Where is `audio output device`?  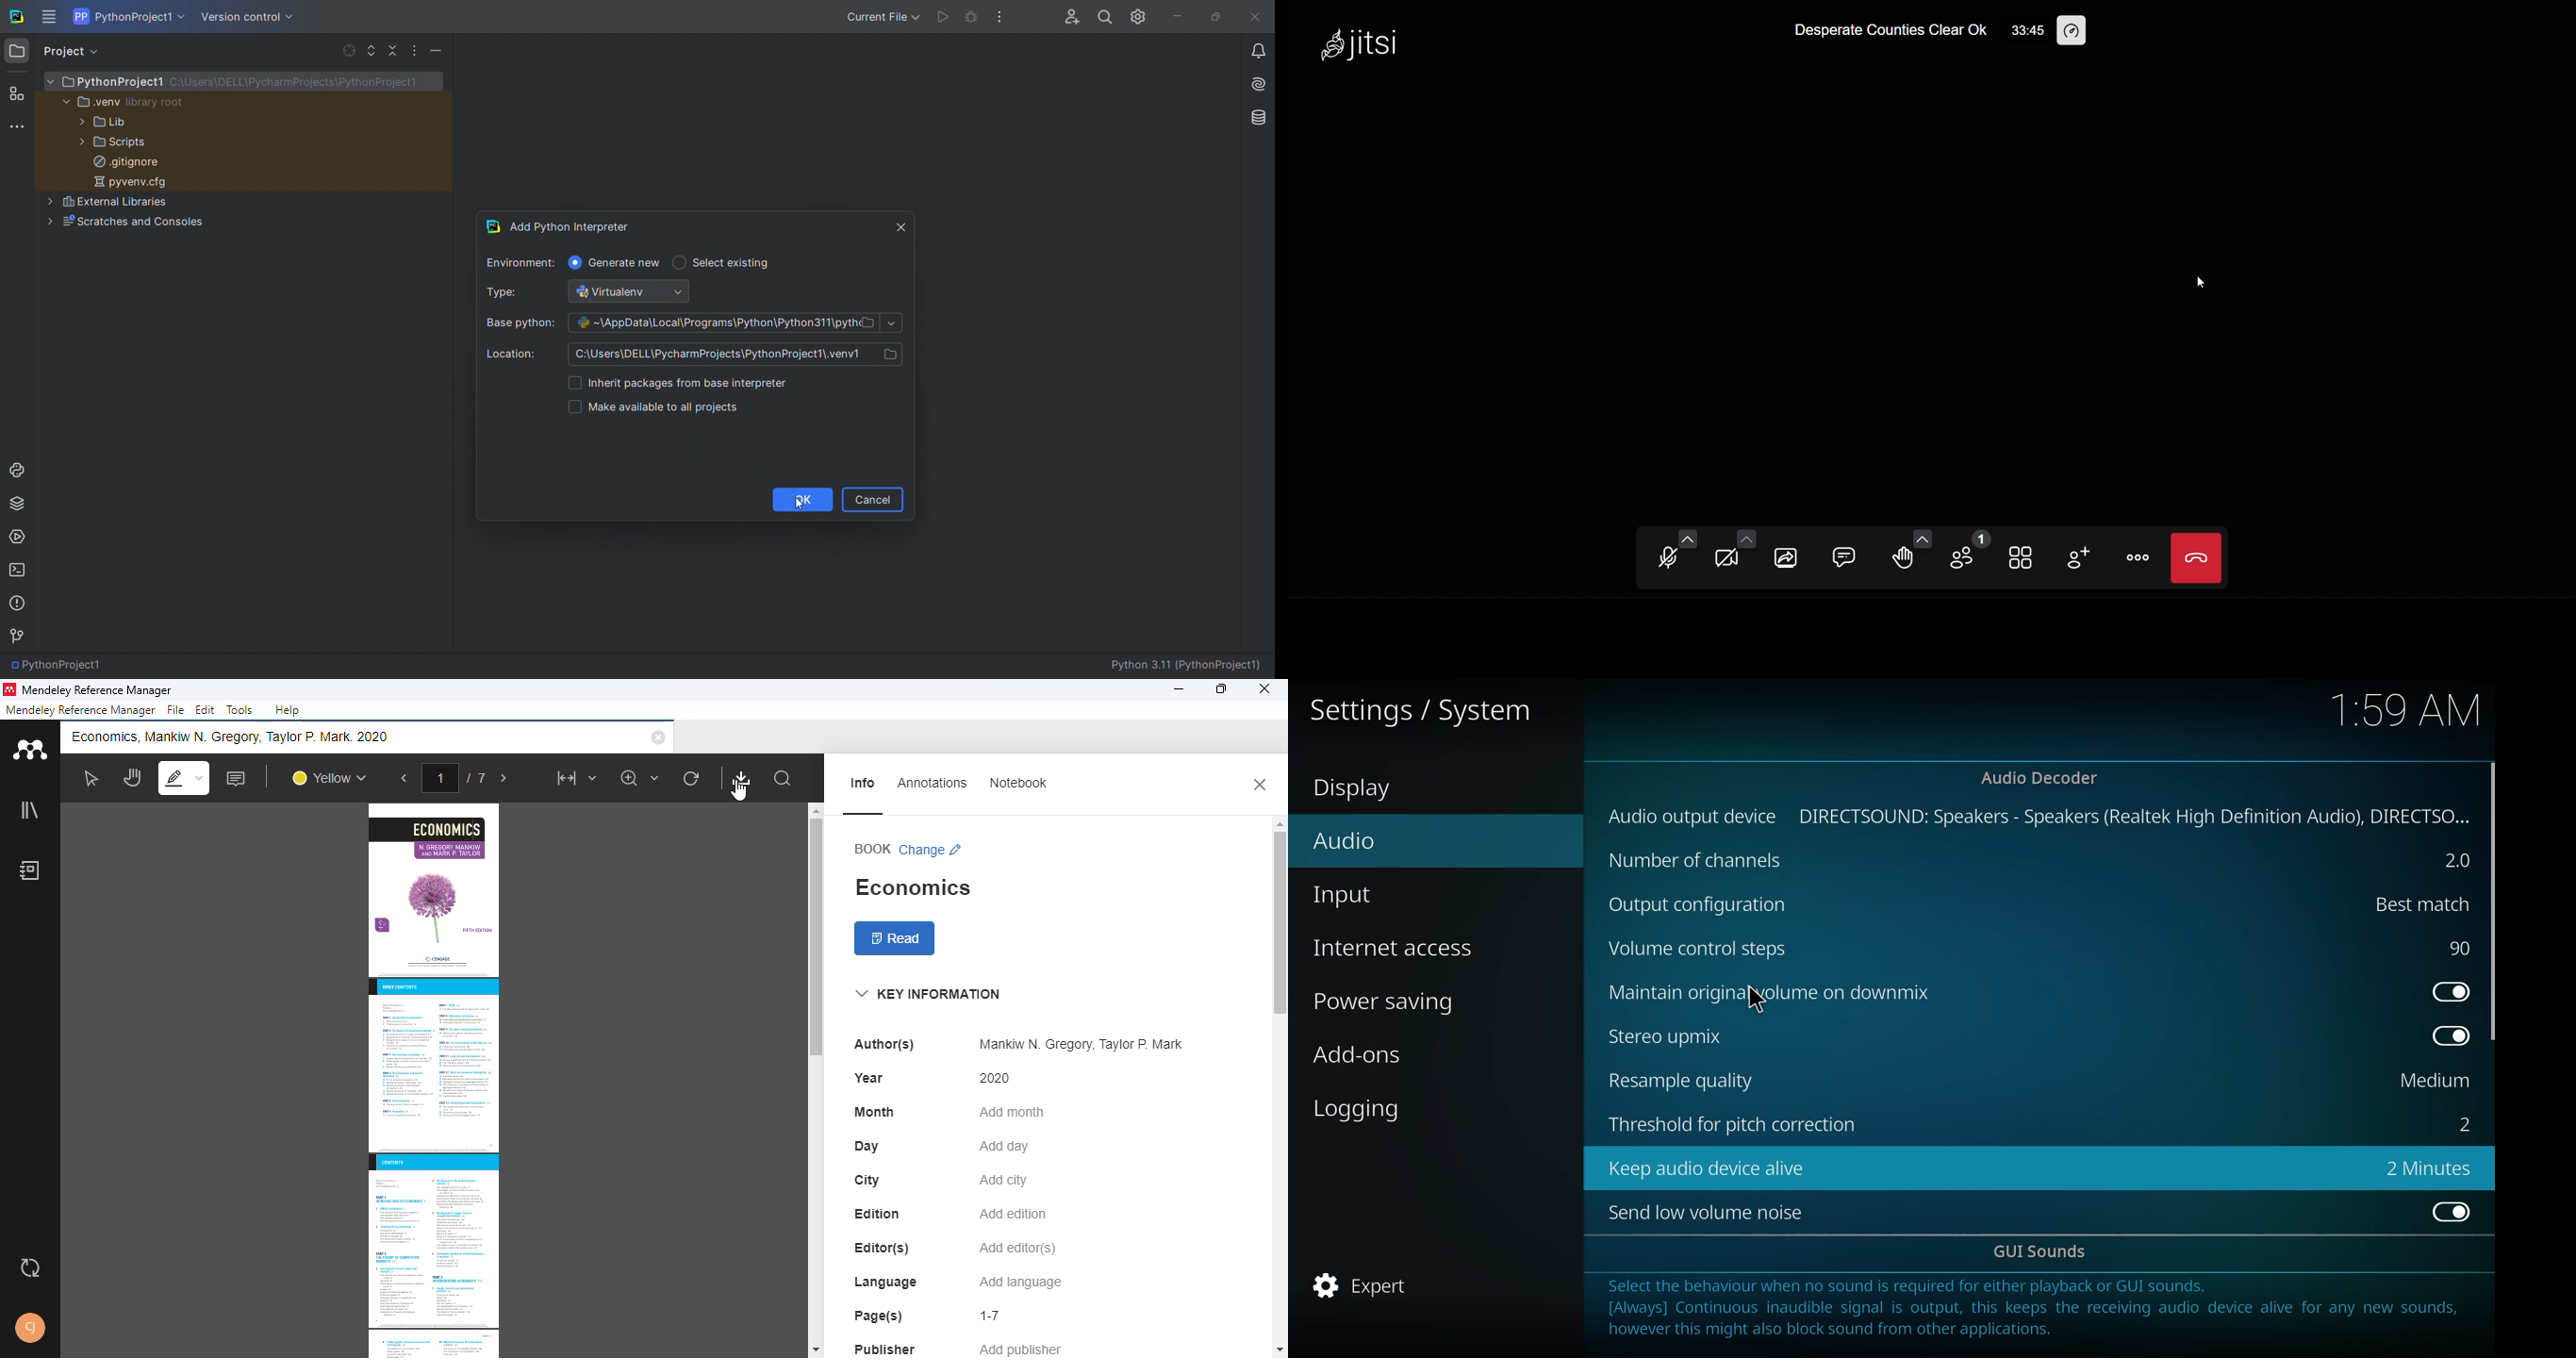
audio output device is located at coordinates (1693, 816).